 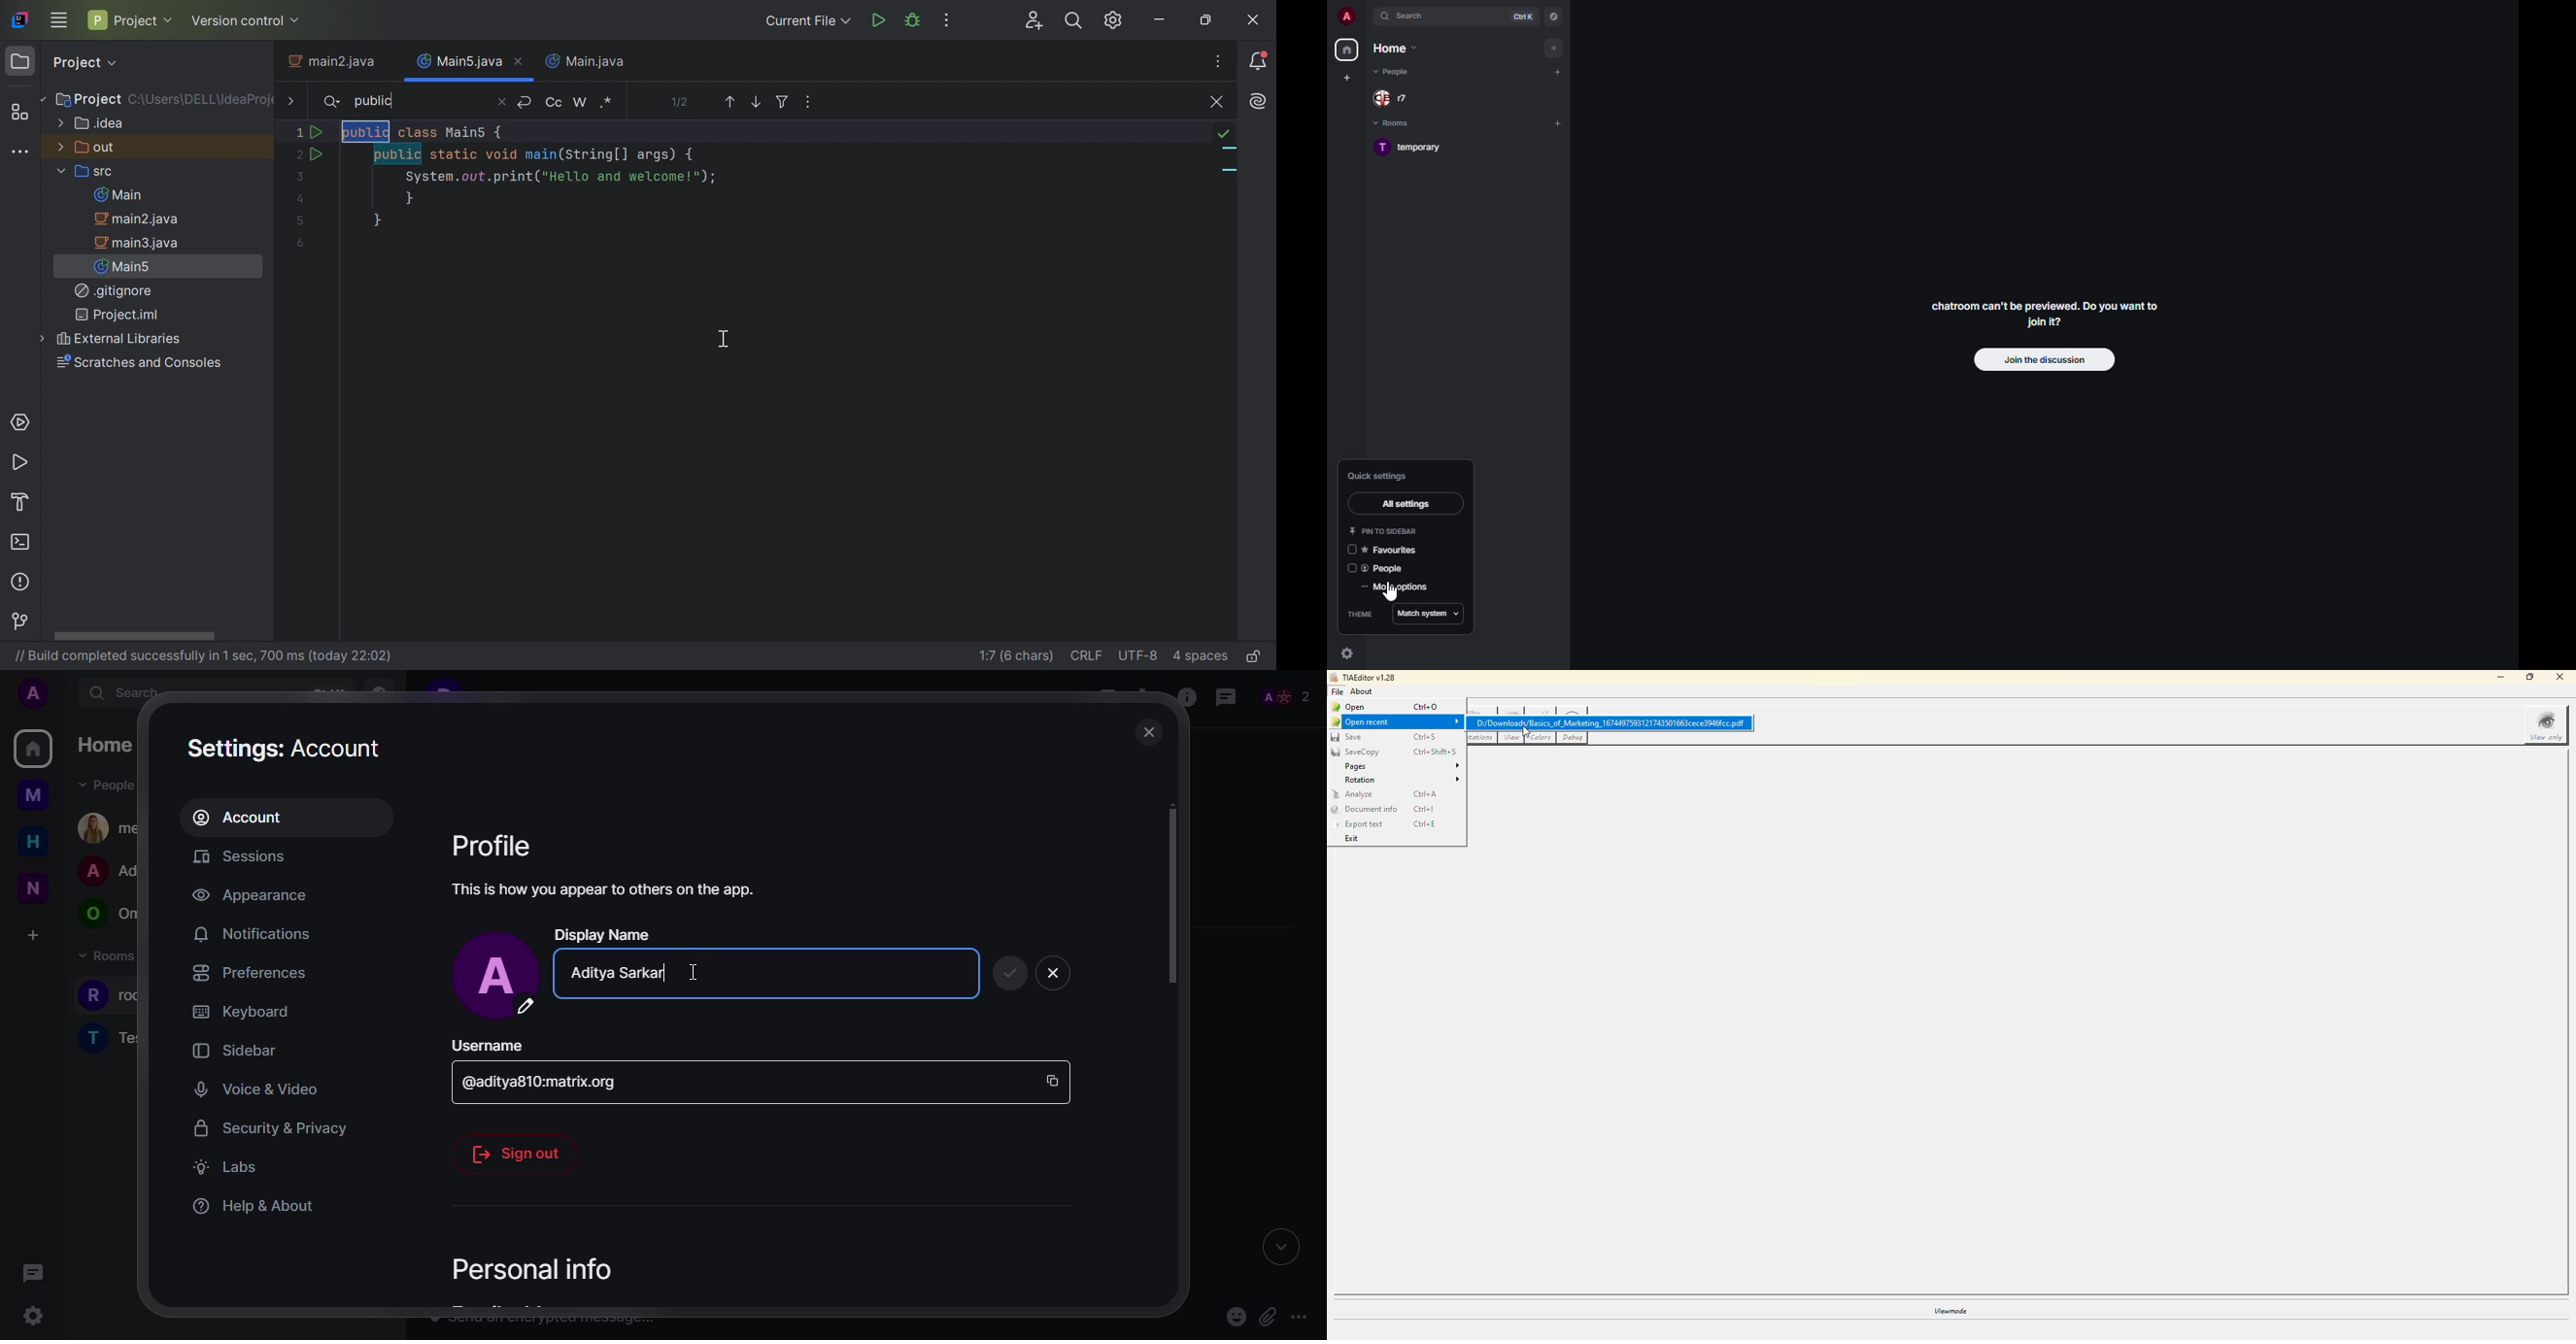 What do you see at coordinates (1393, 549) in the screenshot?
I see `favorites` at bounding box center [1393, 549].